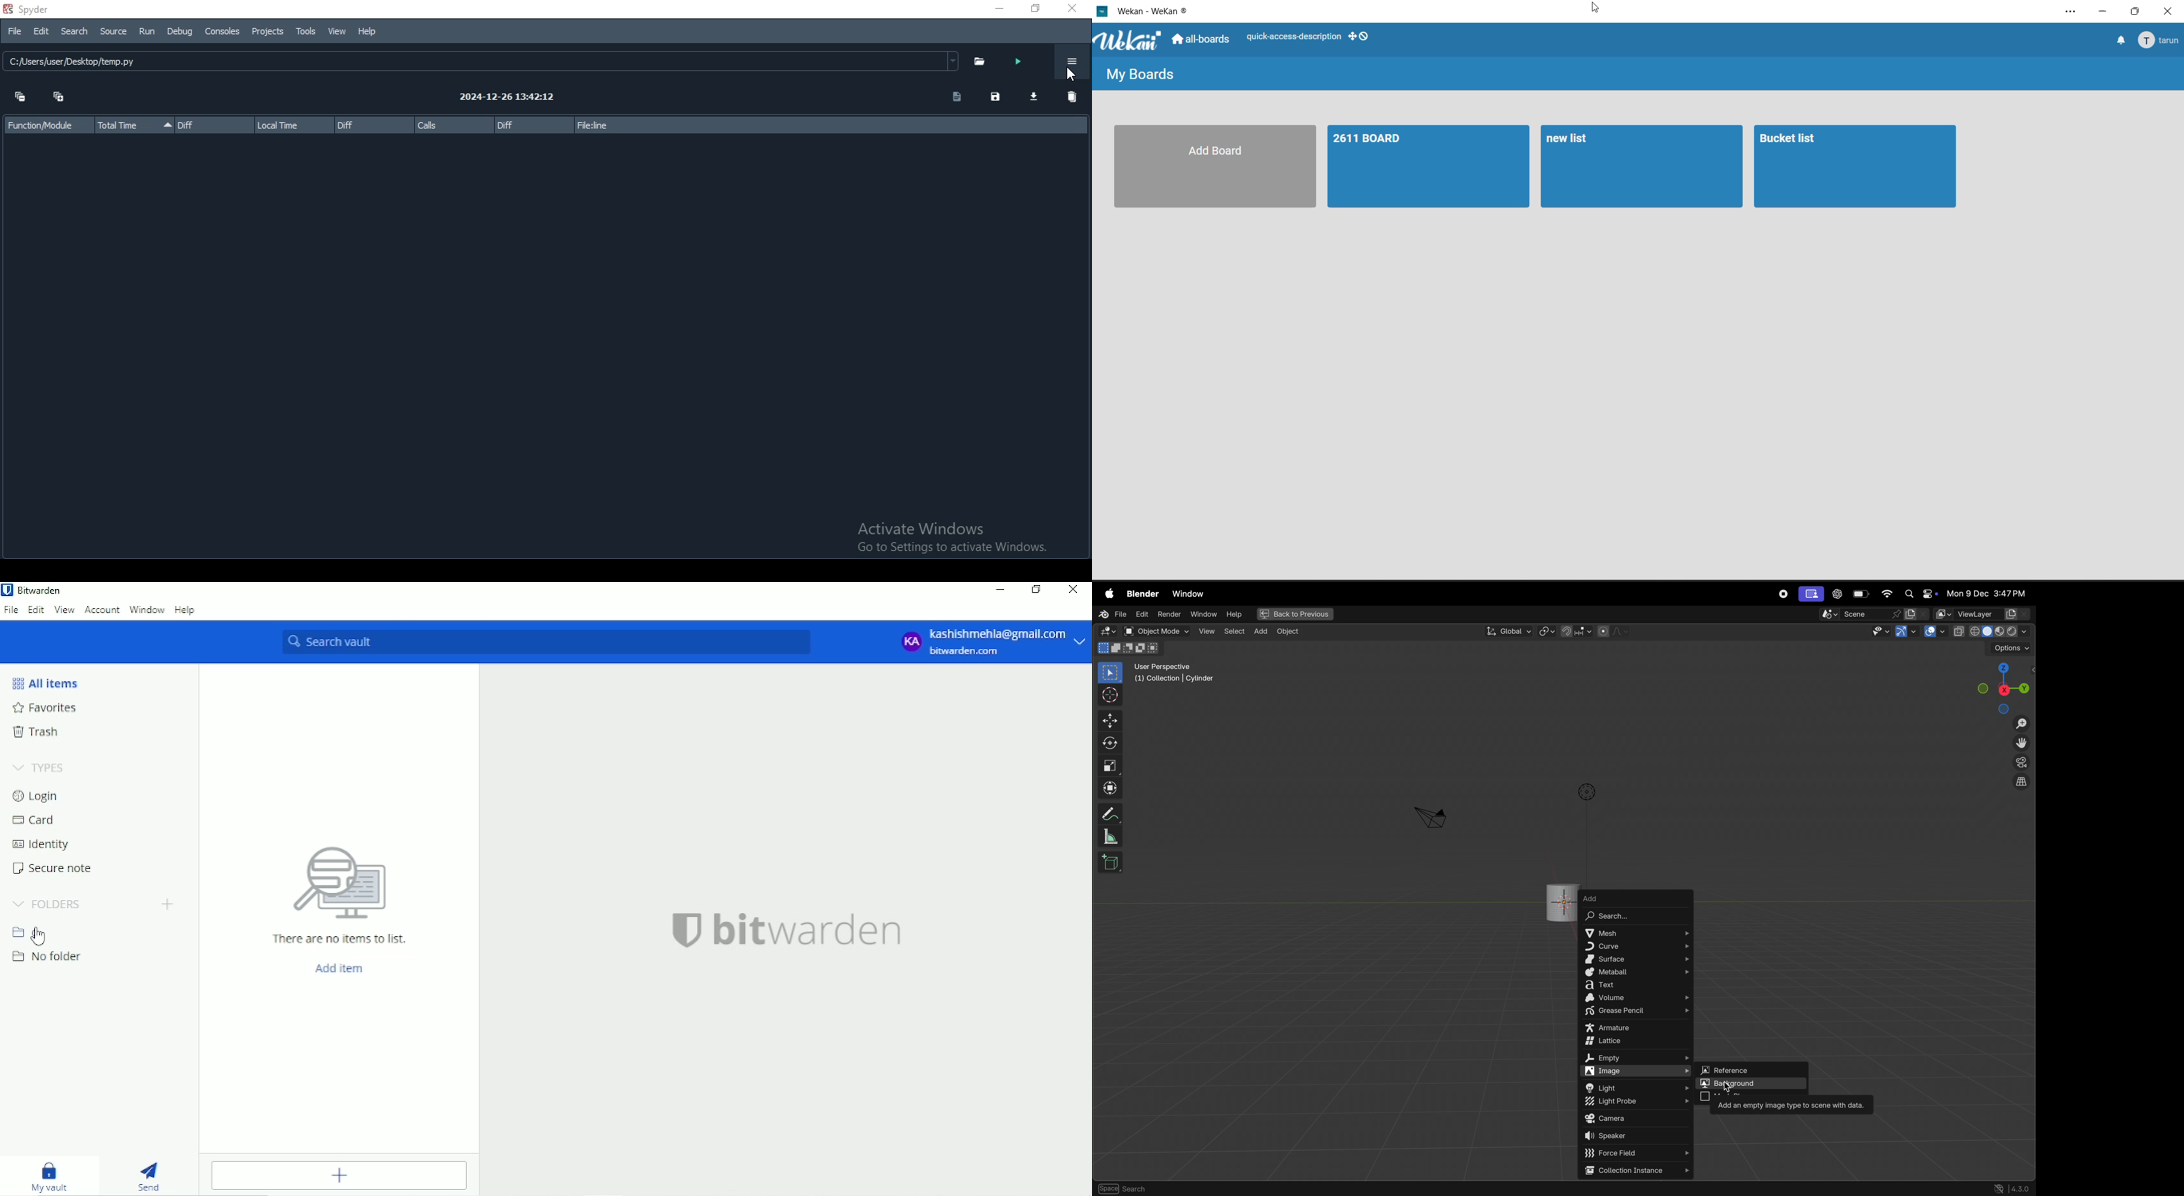 The height and width of the screenshot is (1204, 2184). Describe the element at coordinates (612, 126) in the screenshot. I see `file:line` at that location.